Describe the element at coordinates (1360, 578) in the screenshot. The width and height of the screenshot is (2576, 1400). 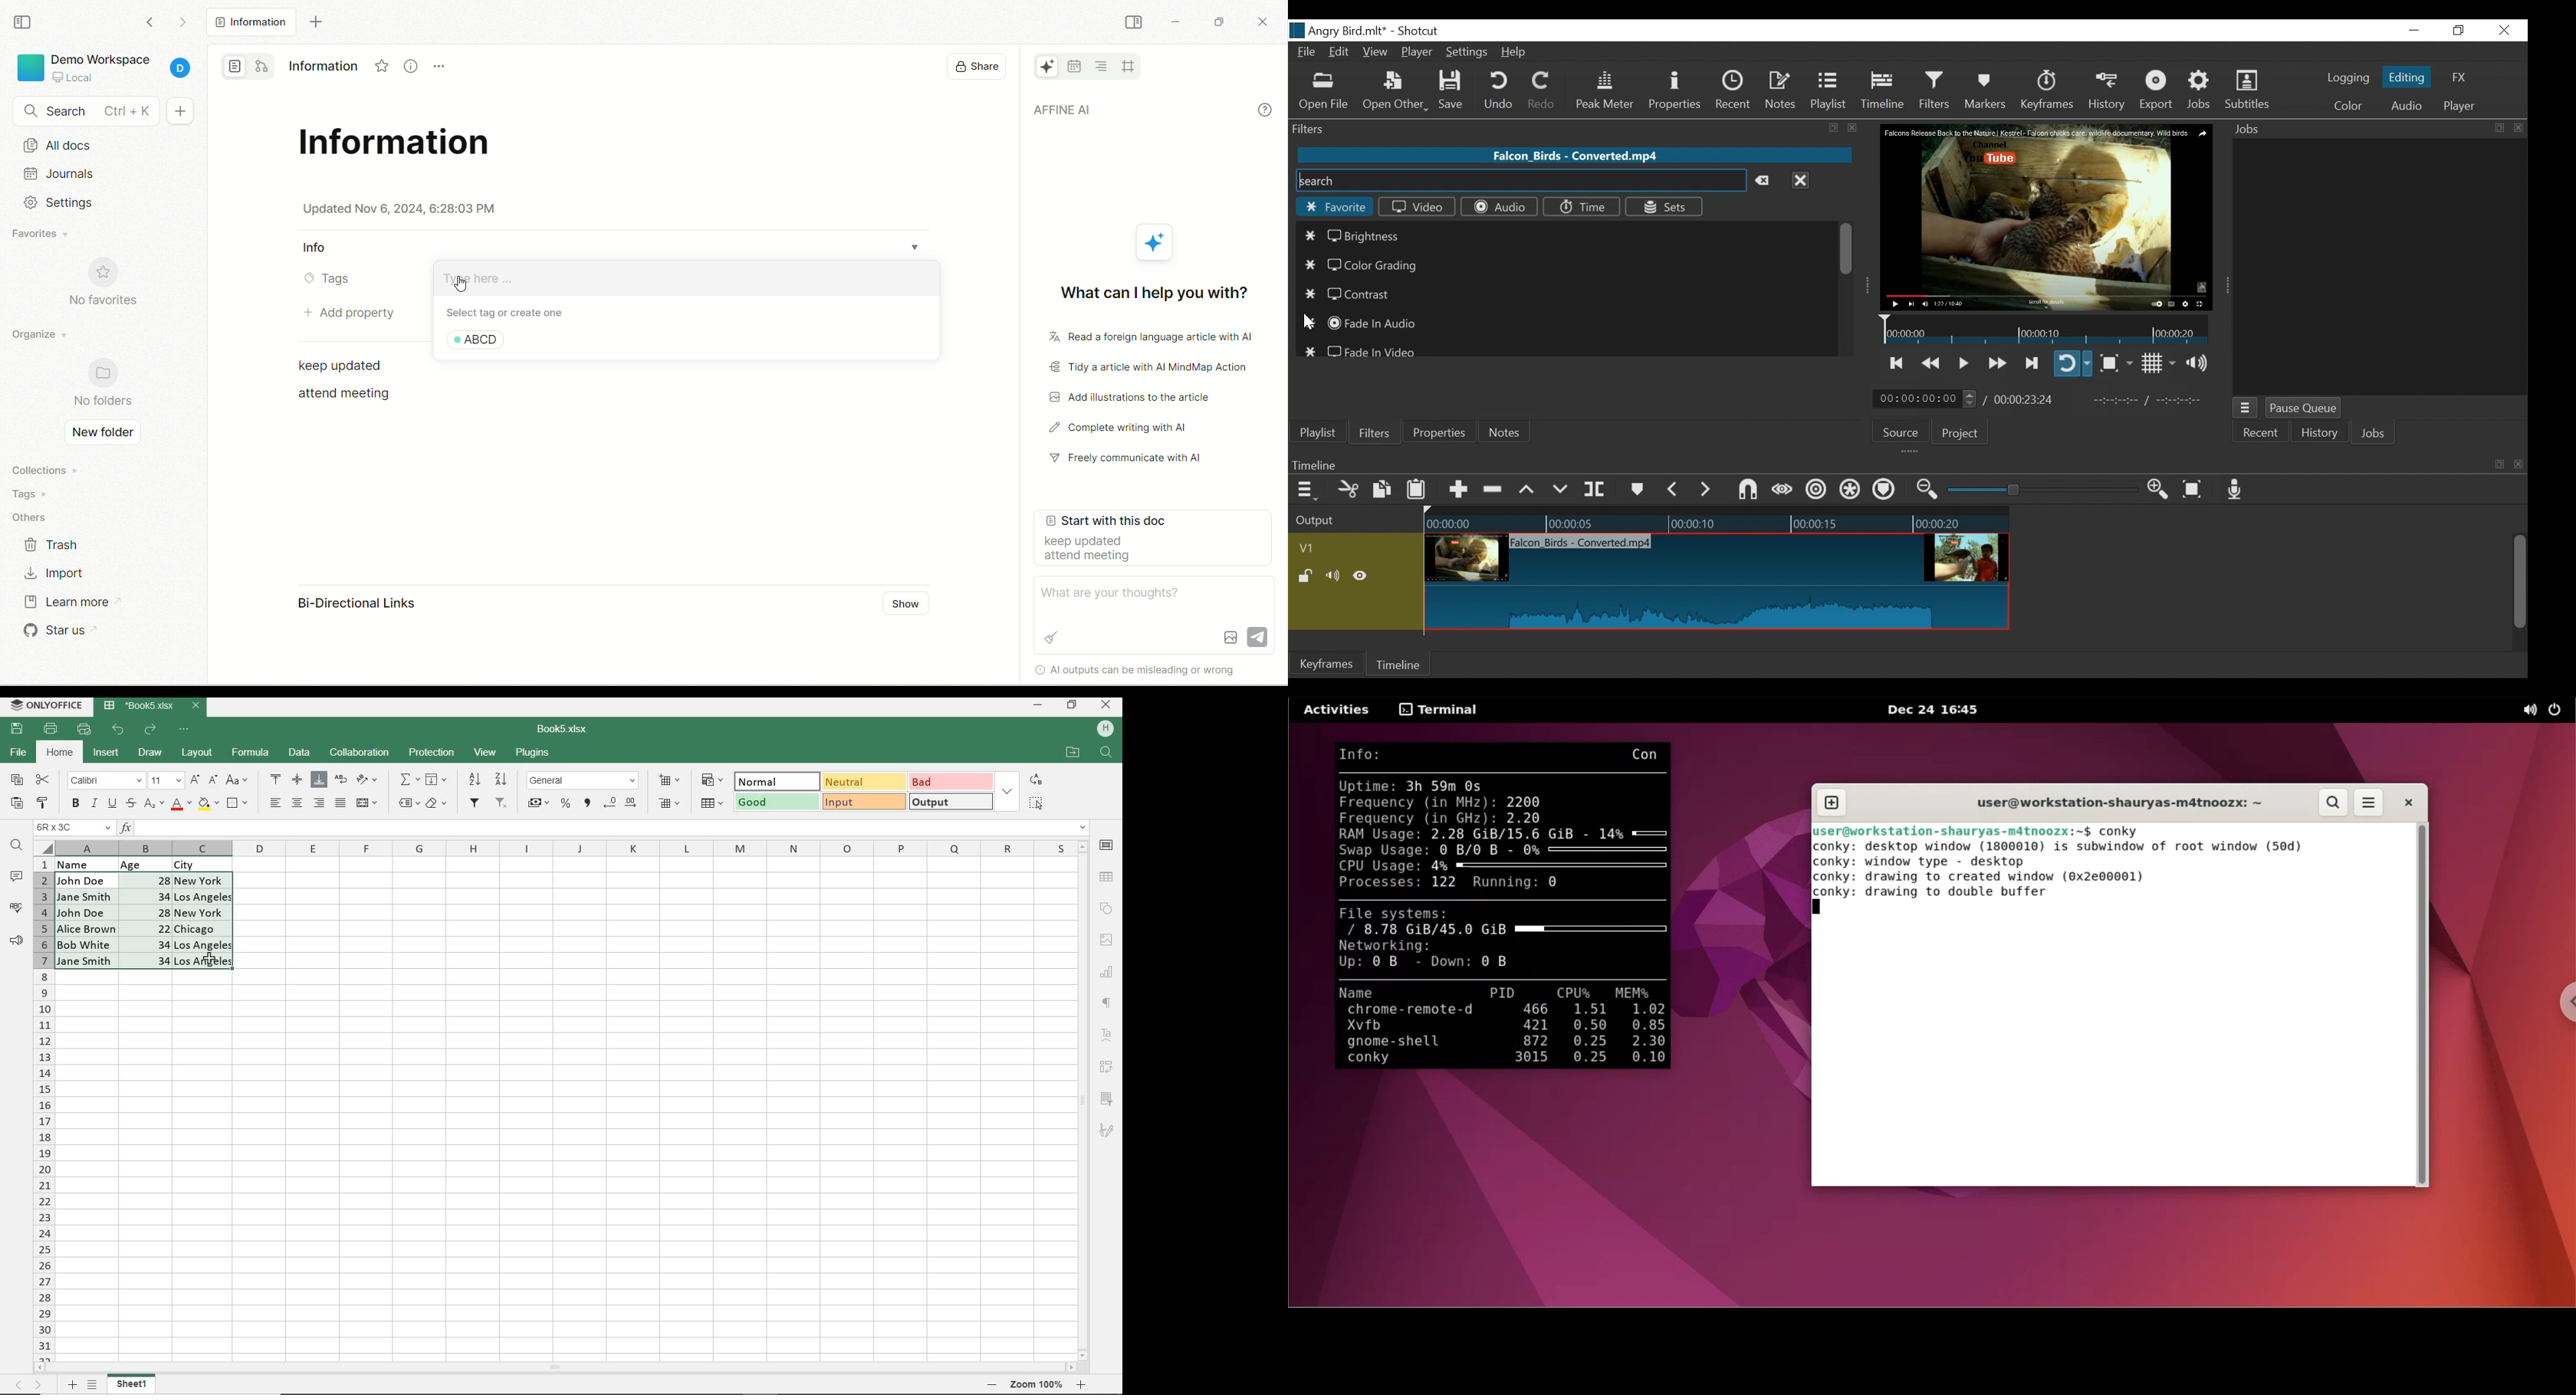
I see `Hide` at that location.